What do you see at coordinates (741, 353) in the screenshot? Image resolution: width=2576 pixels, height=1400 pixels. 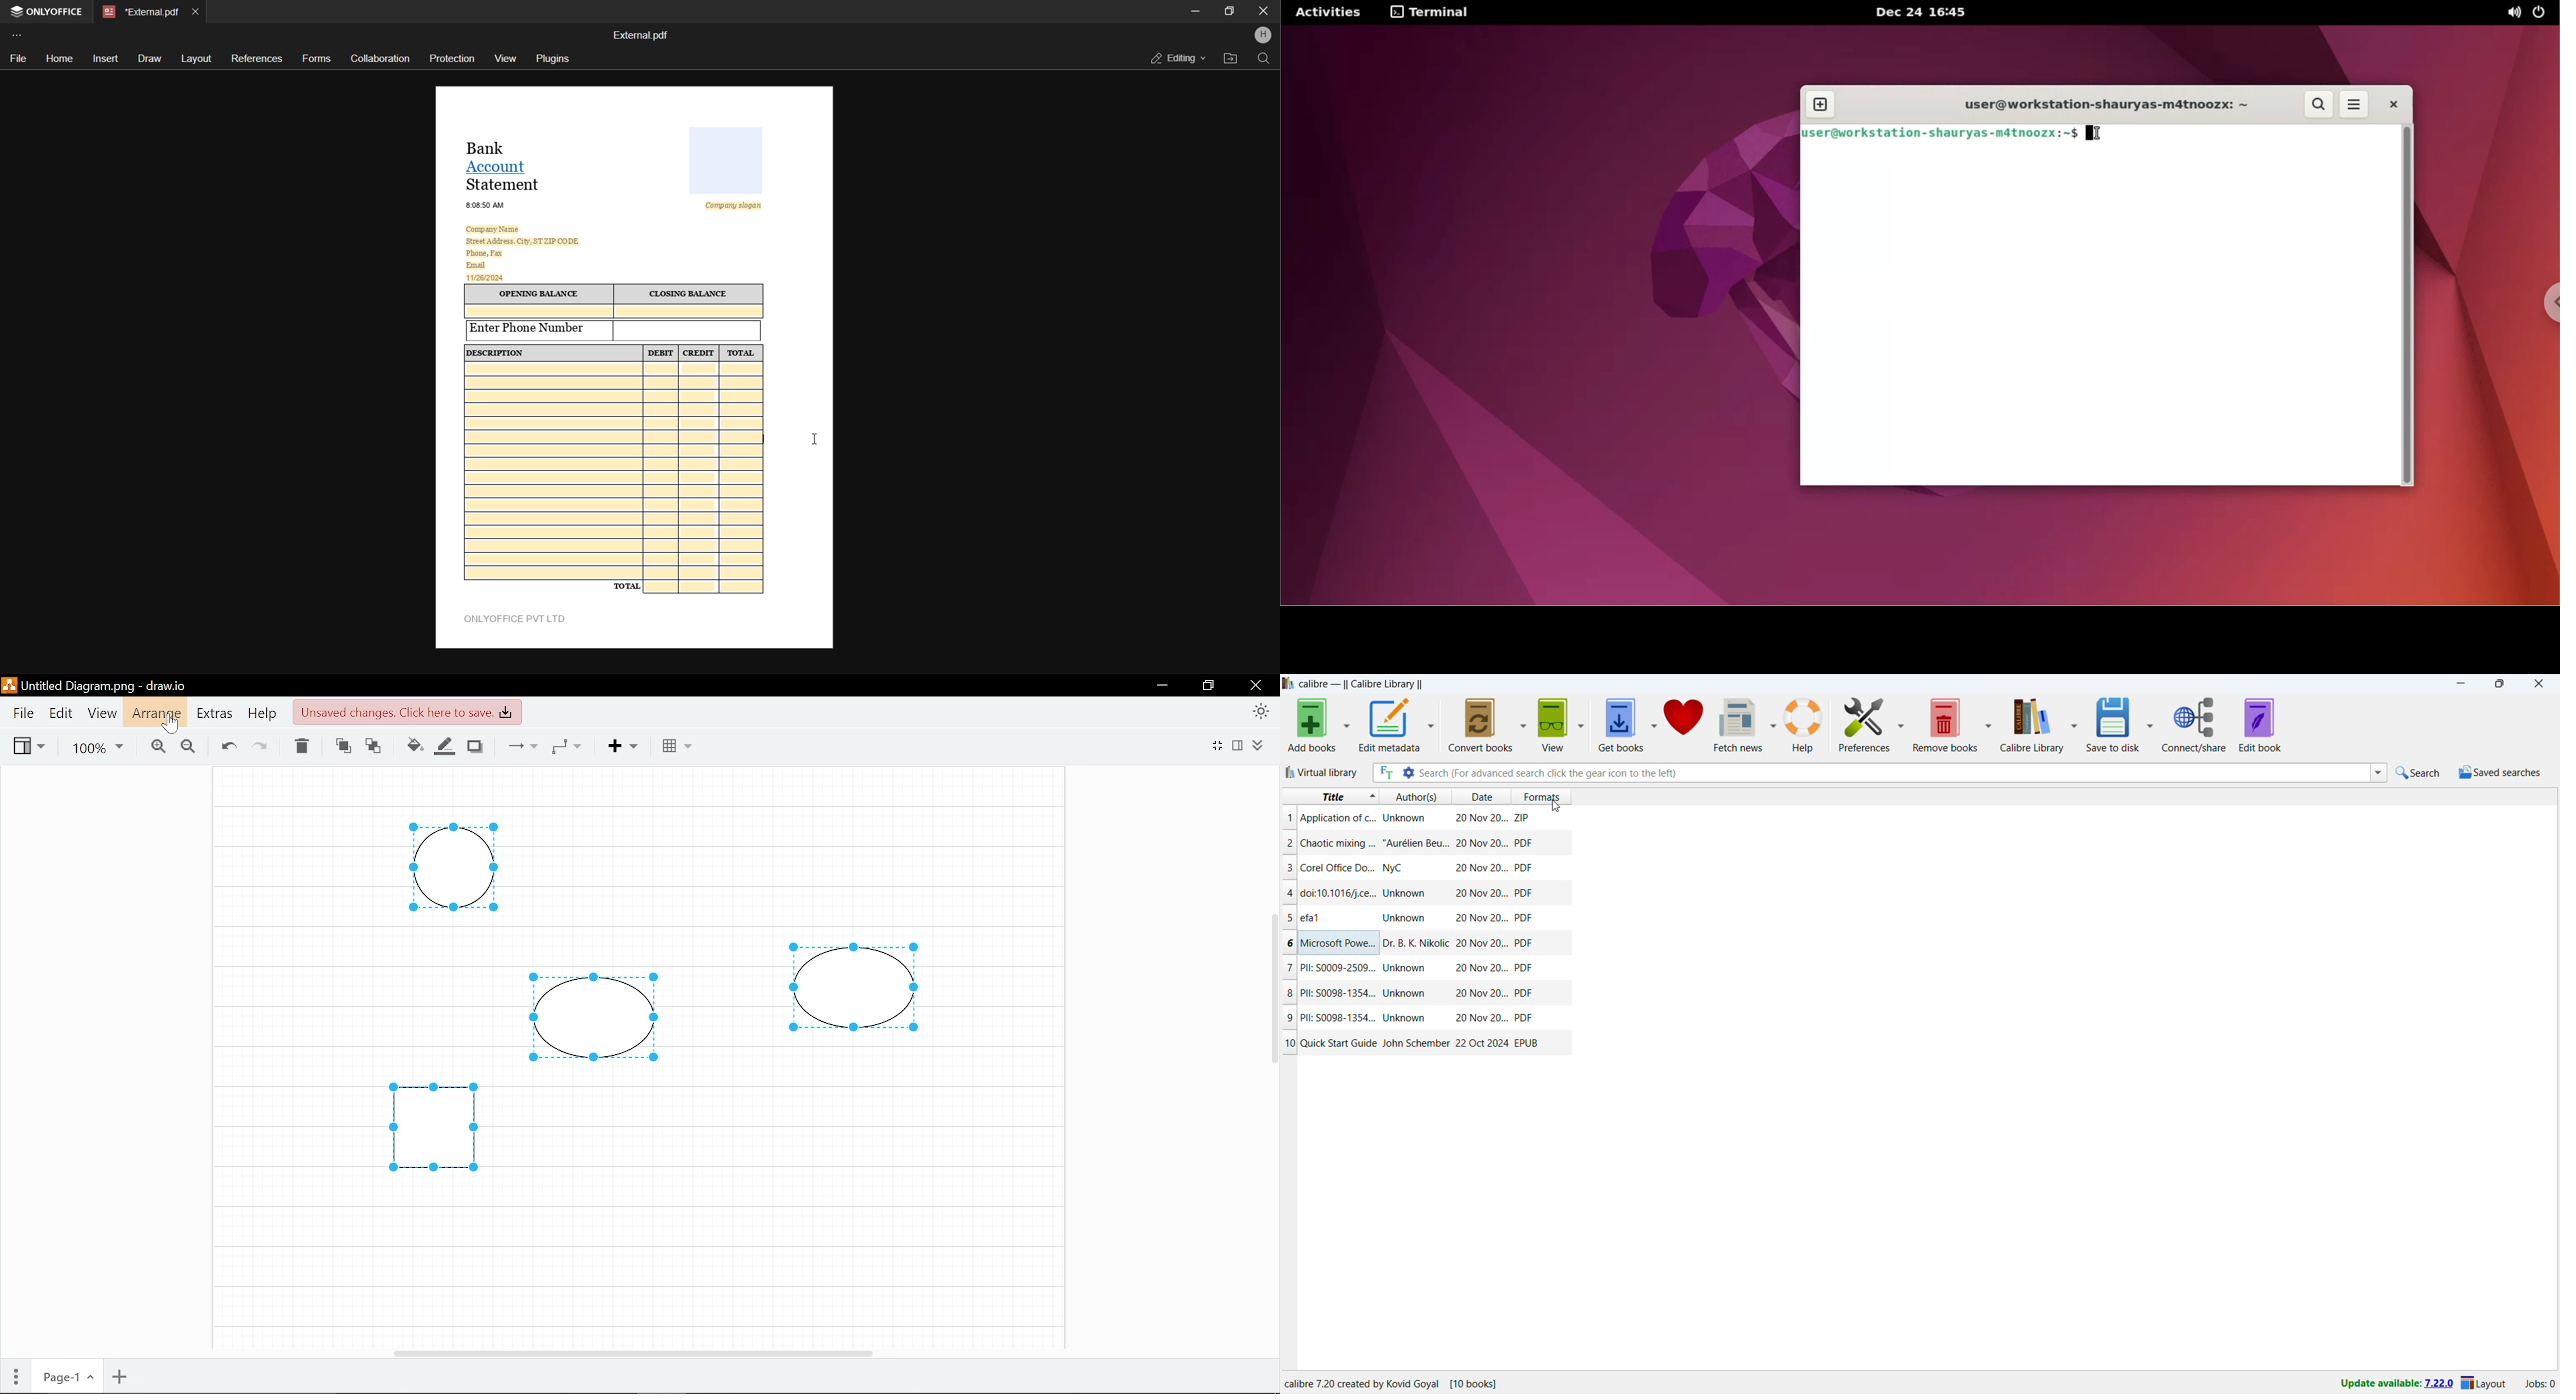 I see `TOTAL` at bounding box center [741, 353].